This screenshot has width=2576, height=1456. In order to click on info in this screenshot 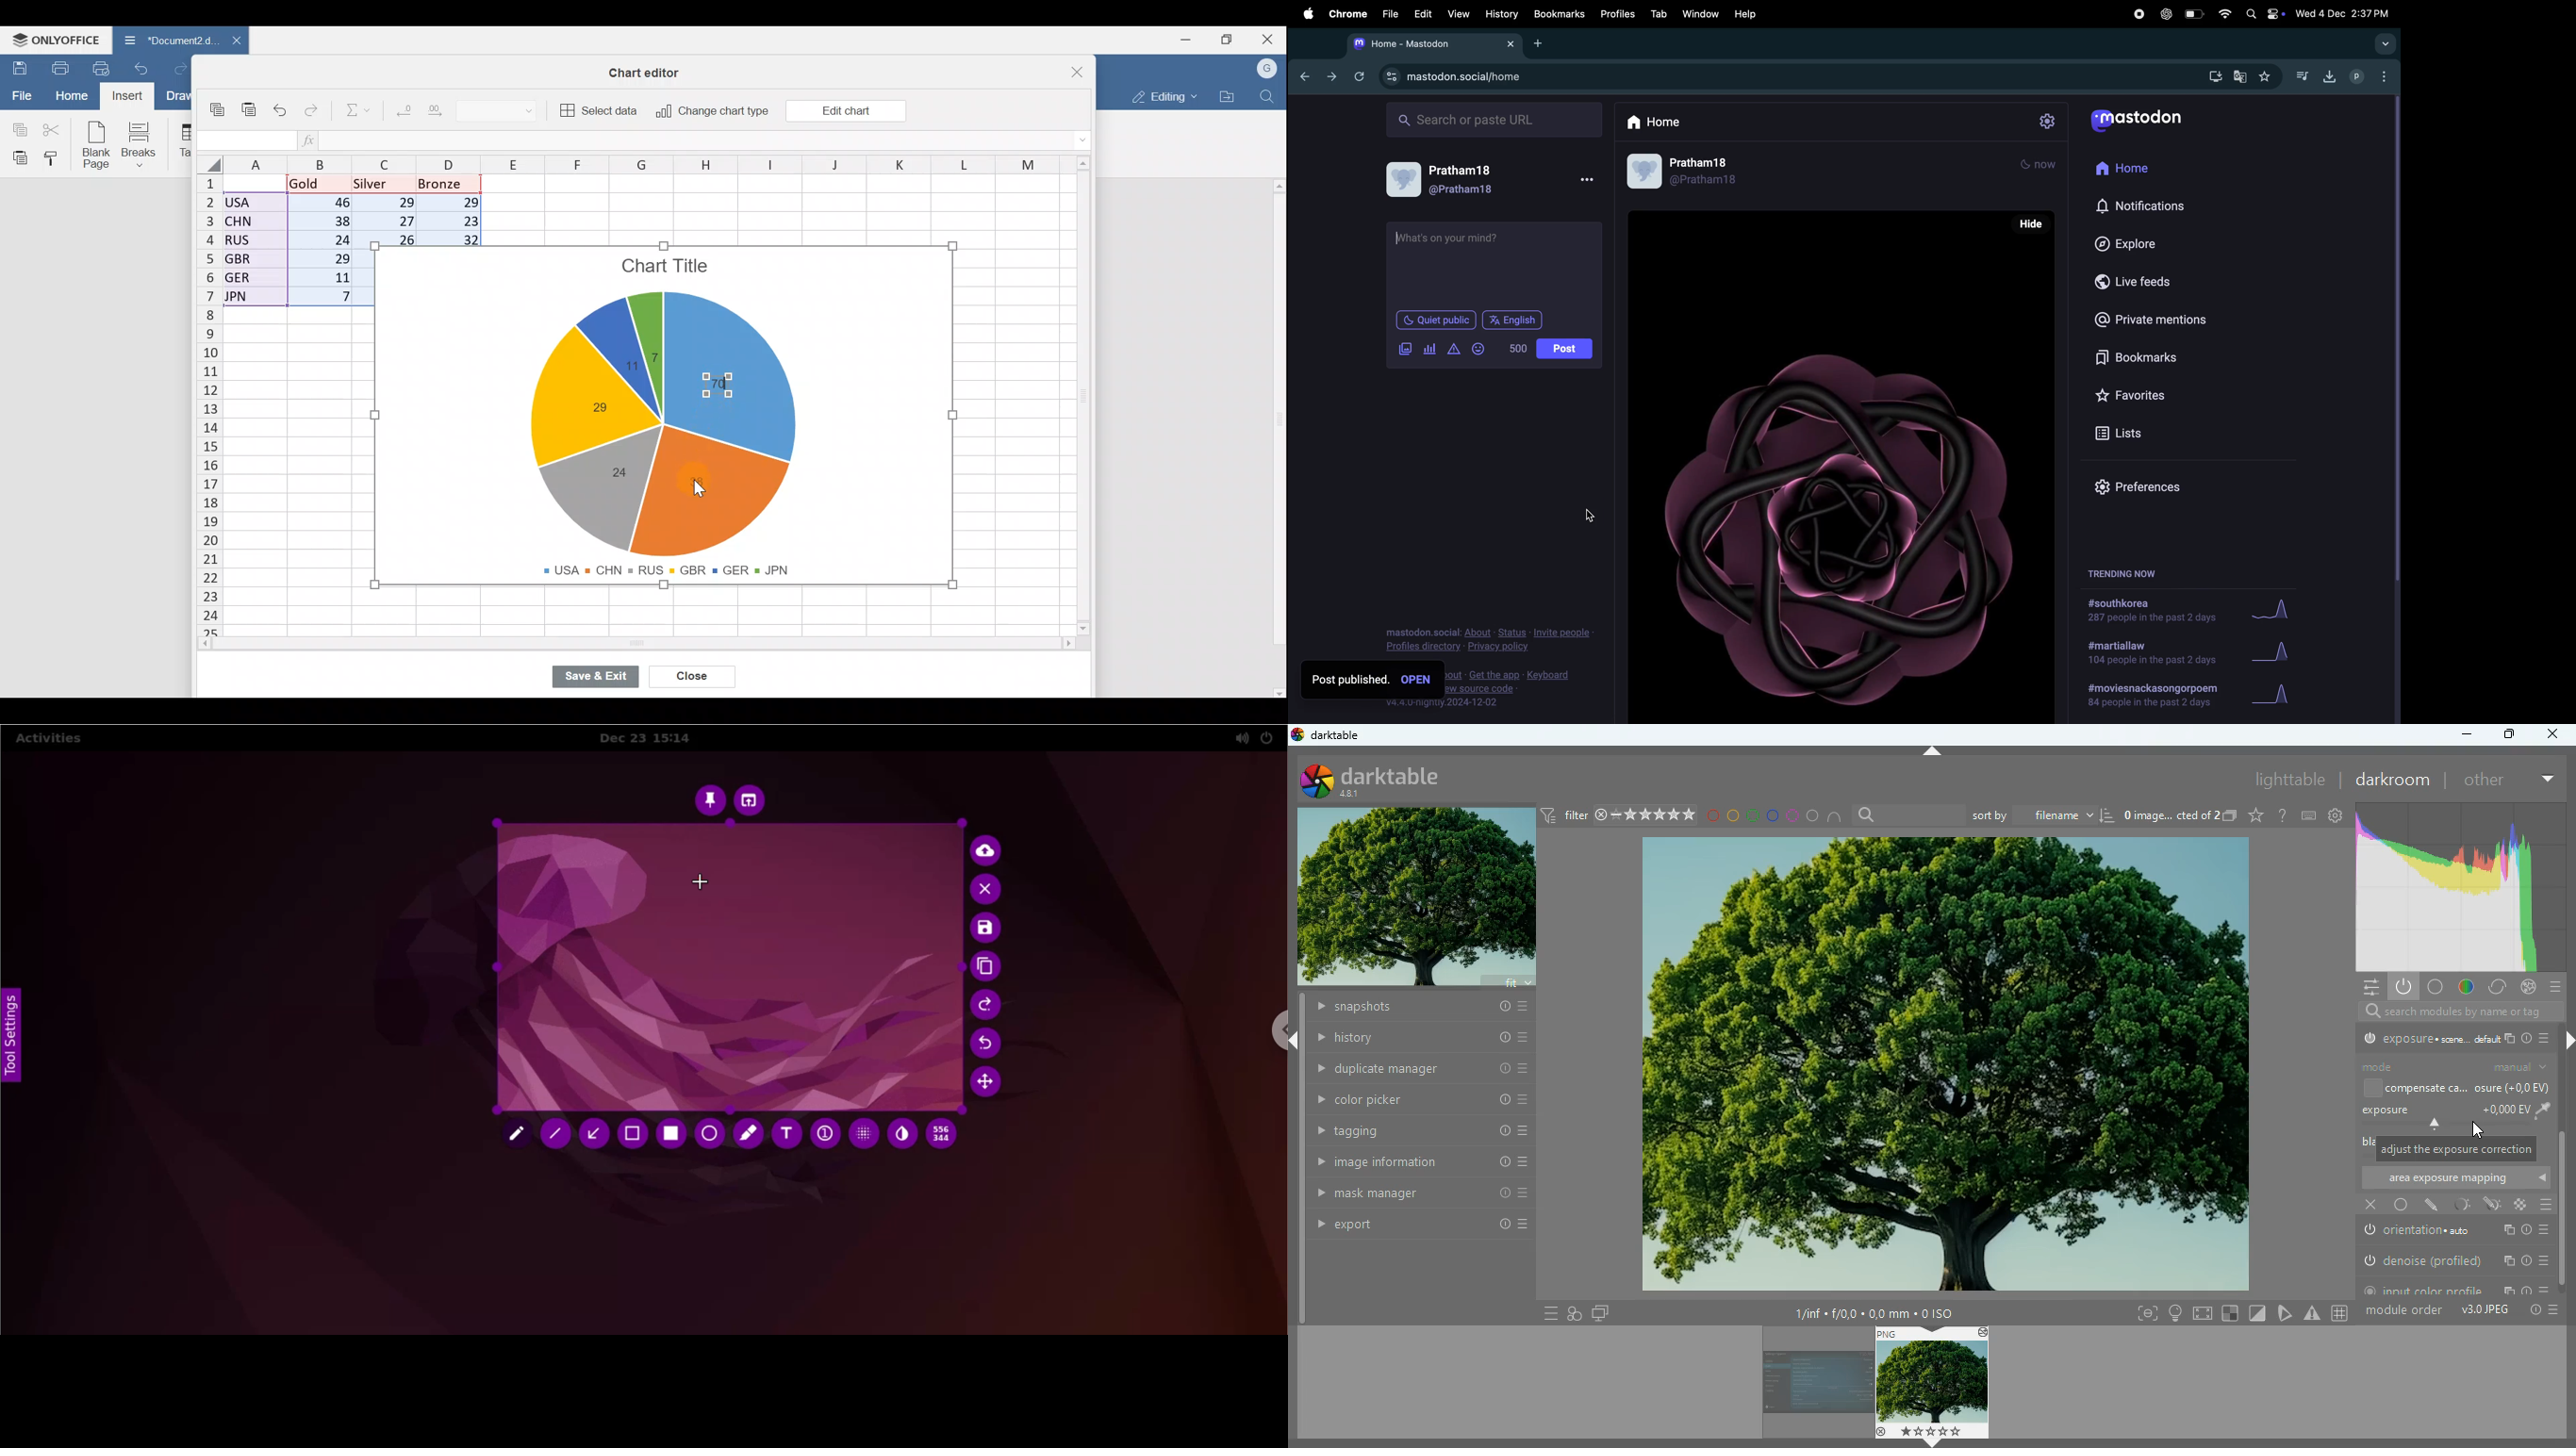, I will do `click(2531, 1309)`.